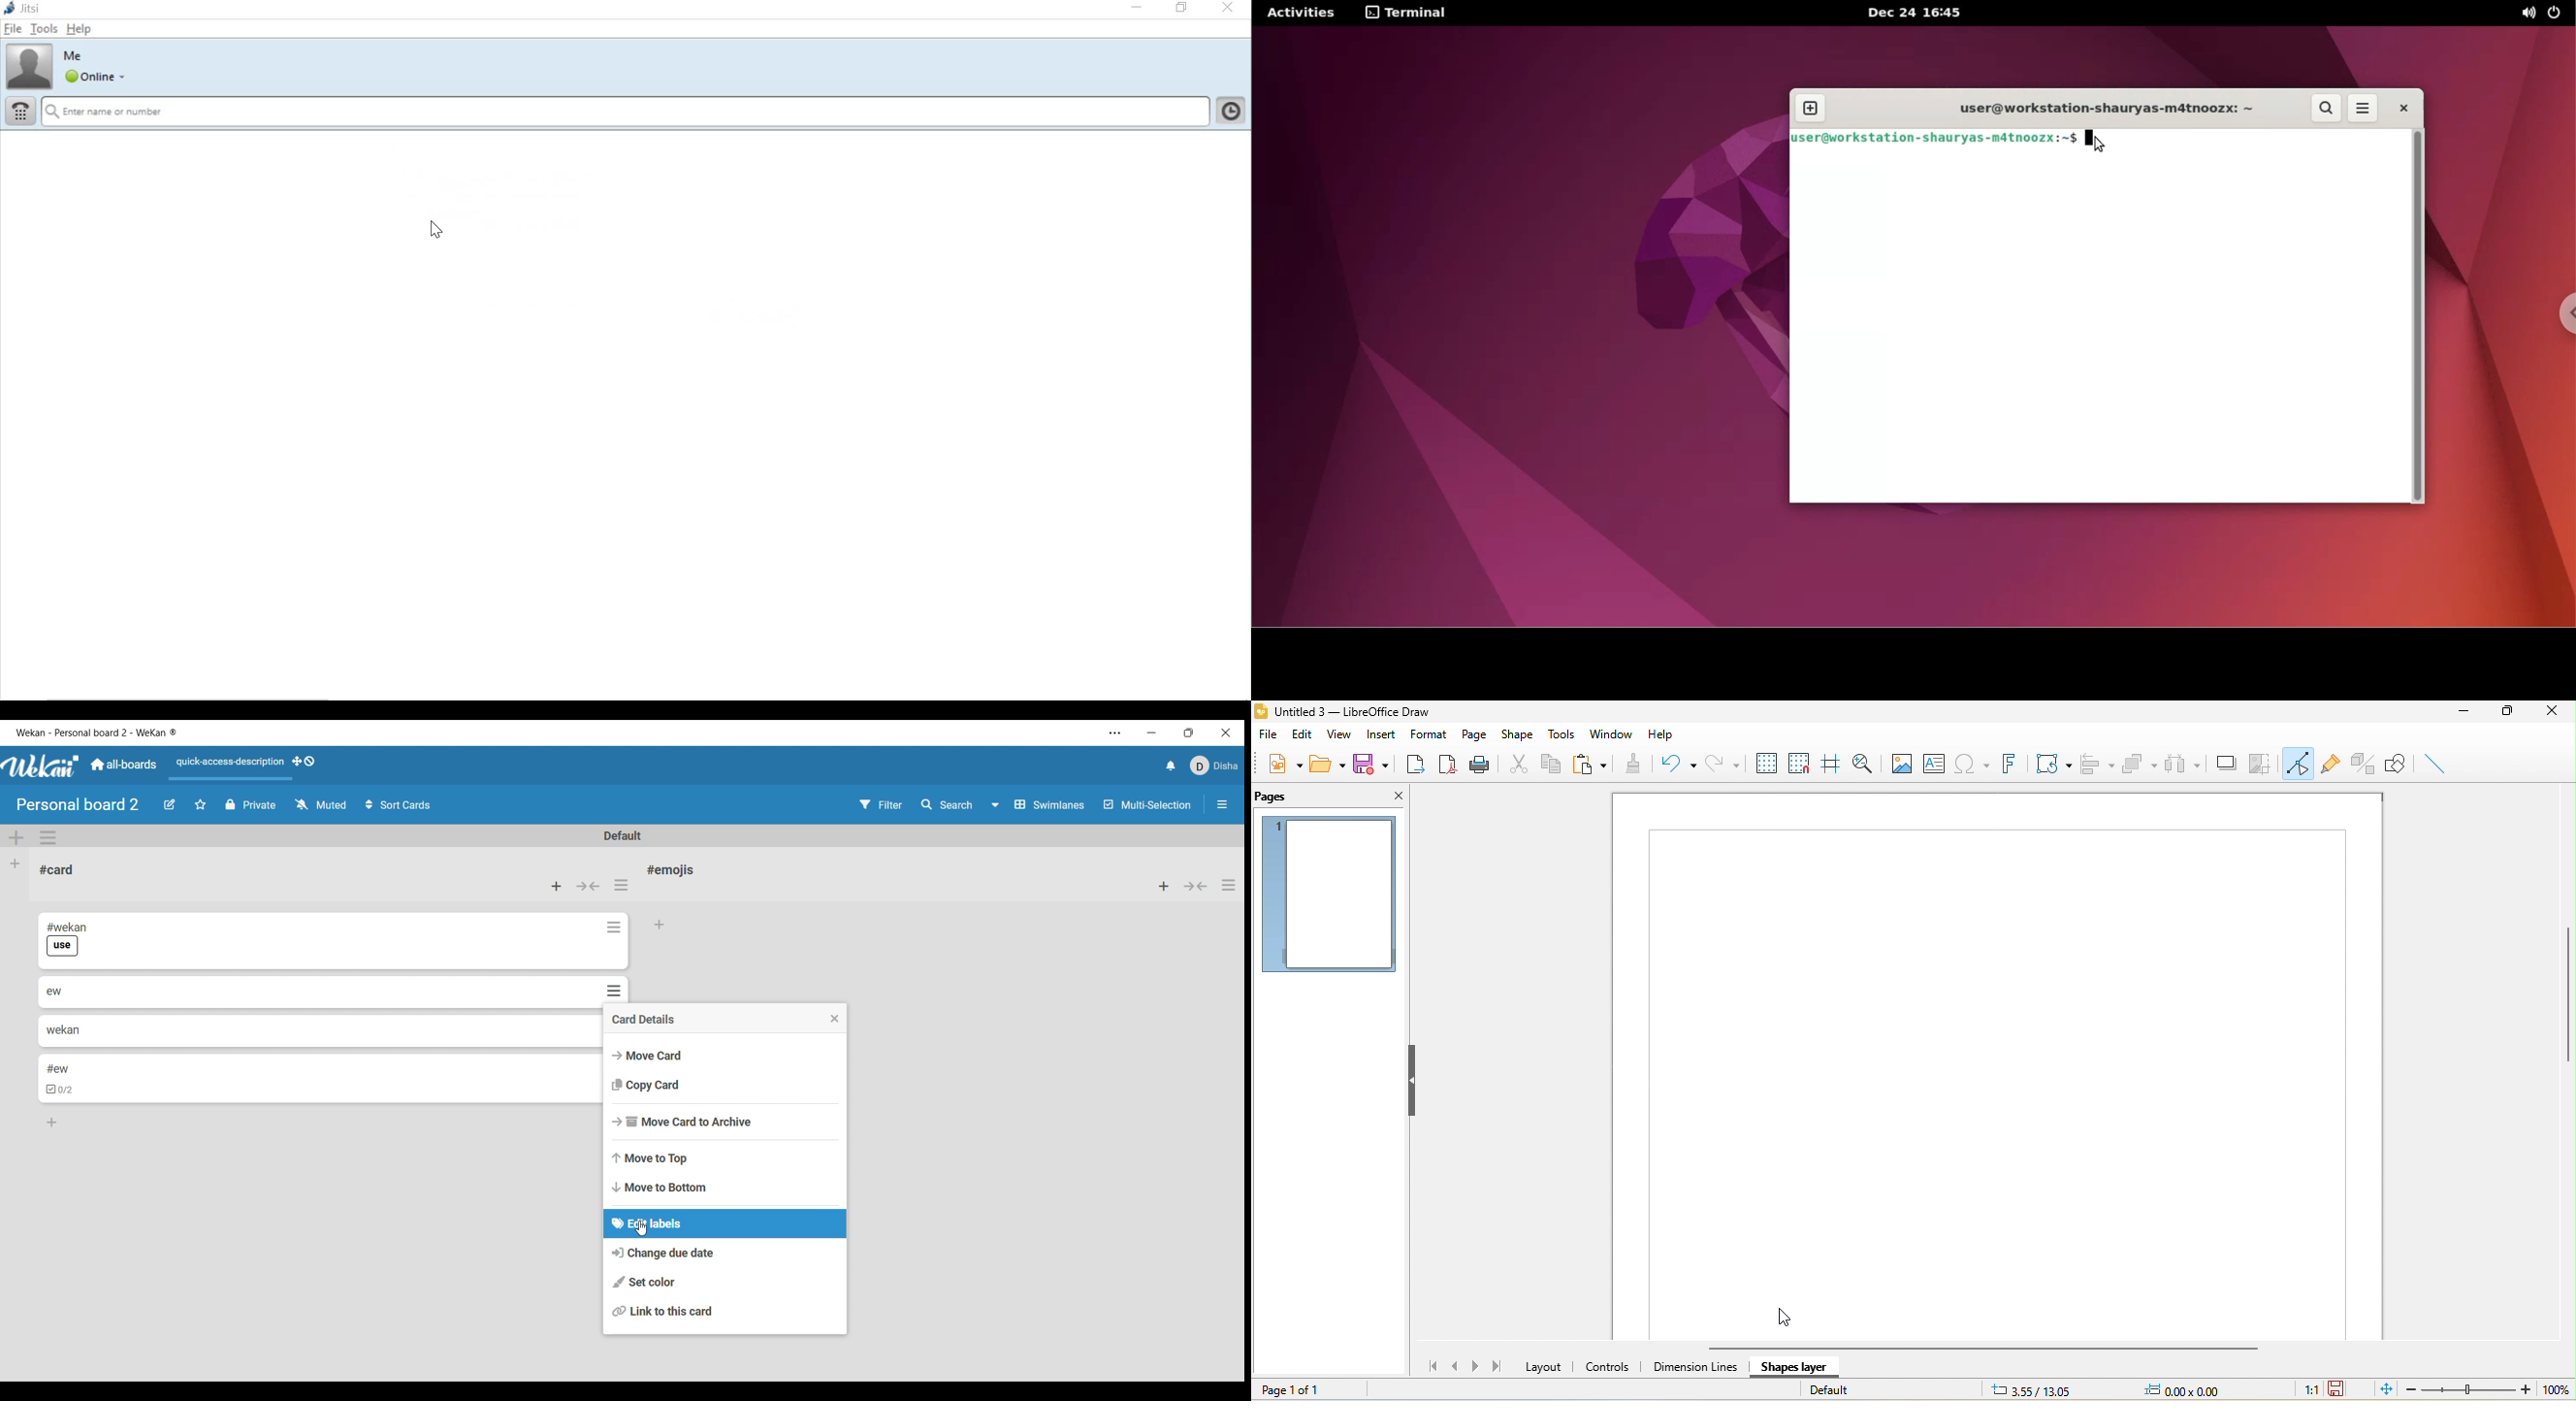  What do you see at coordinates (1448, 764) in the screenshot?
I see `export direct as pdf` at bounding box center [1448, 764].